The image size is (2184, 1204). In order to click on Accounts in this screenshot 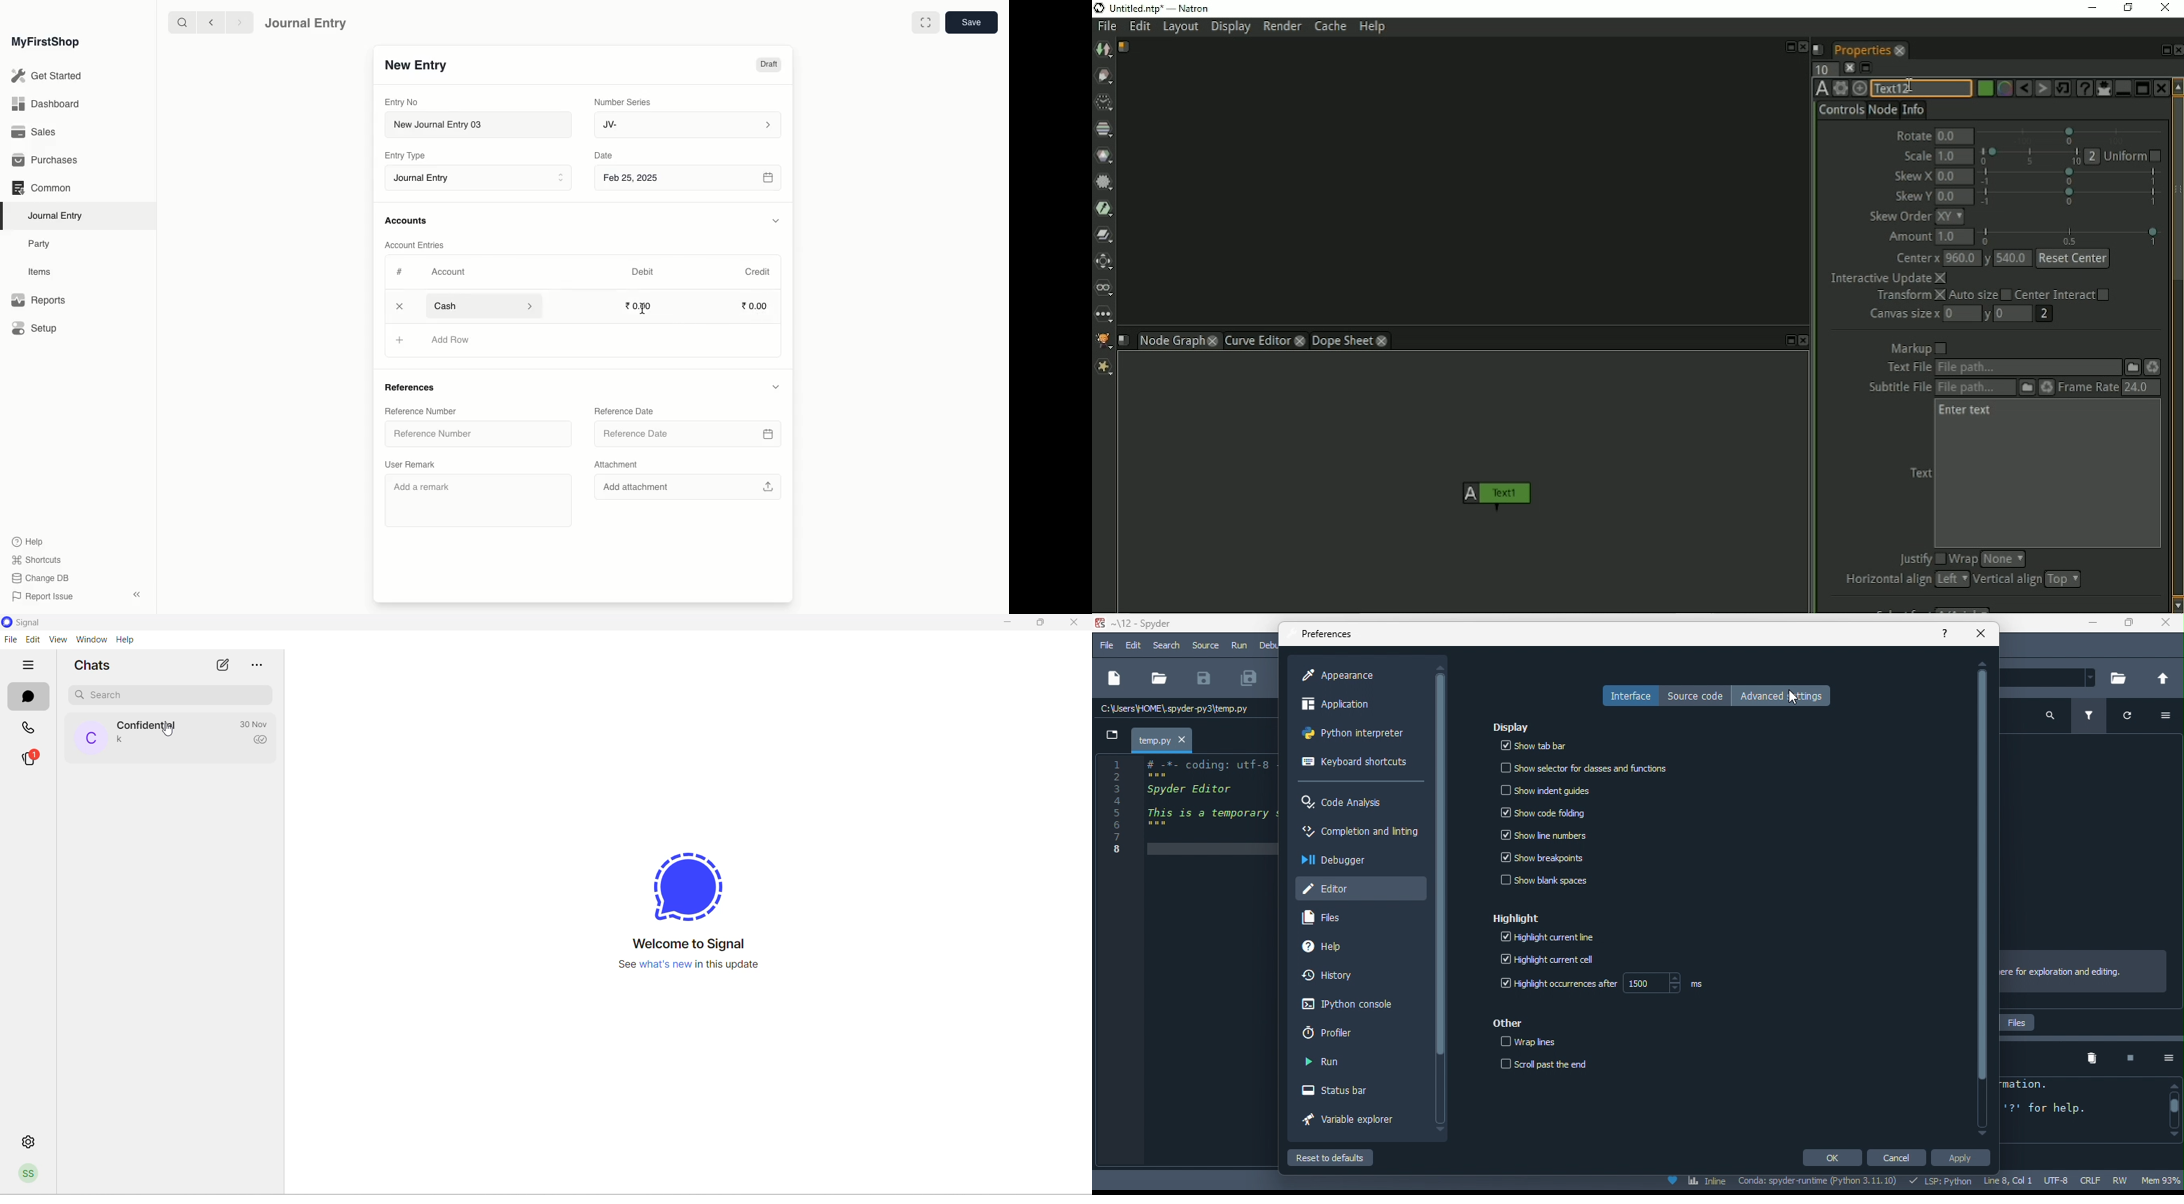, I will do `click(407, 221)`.